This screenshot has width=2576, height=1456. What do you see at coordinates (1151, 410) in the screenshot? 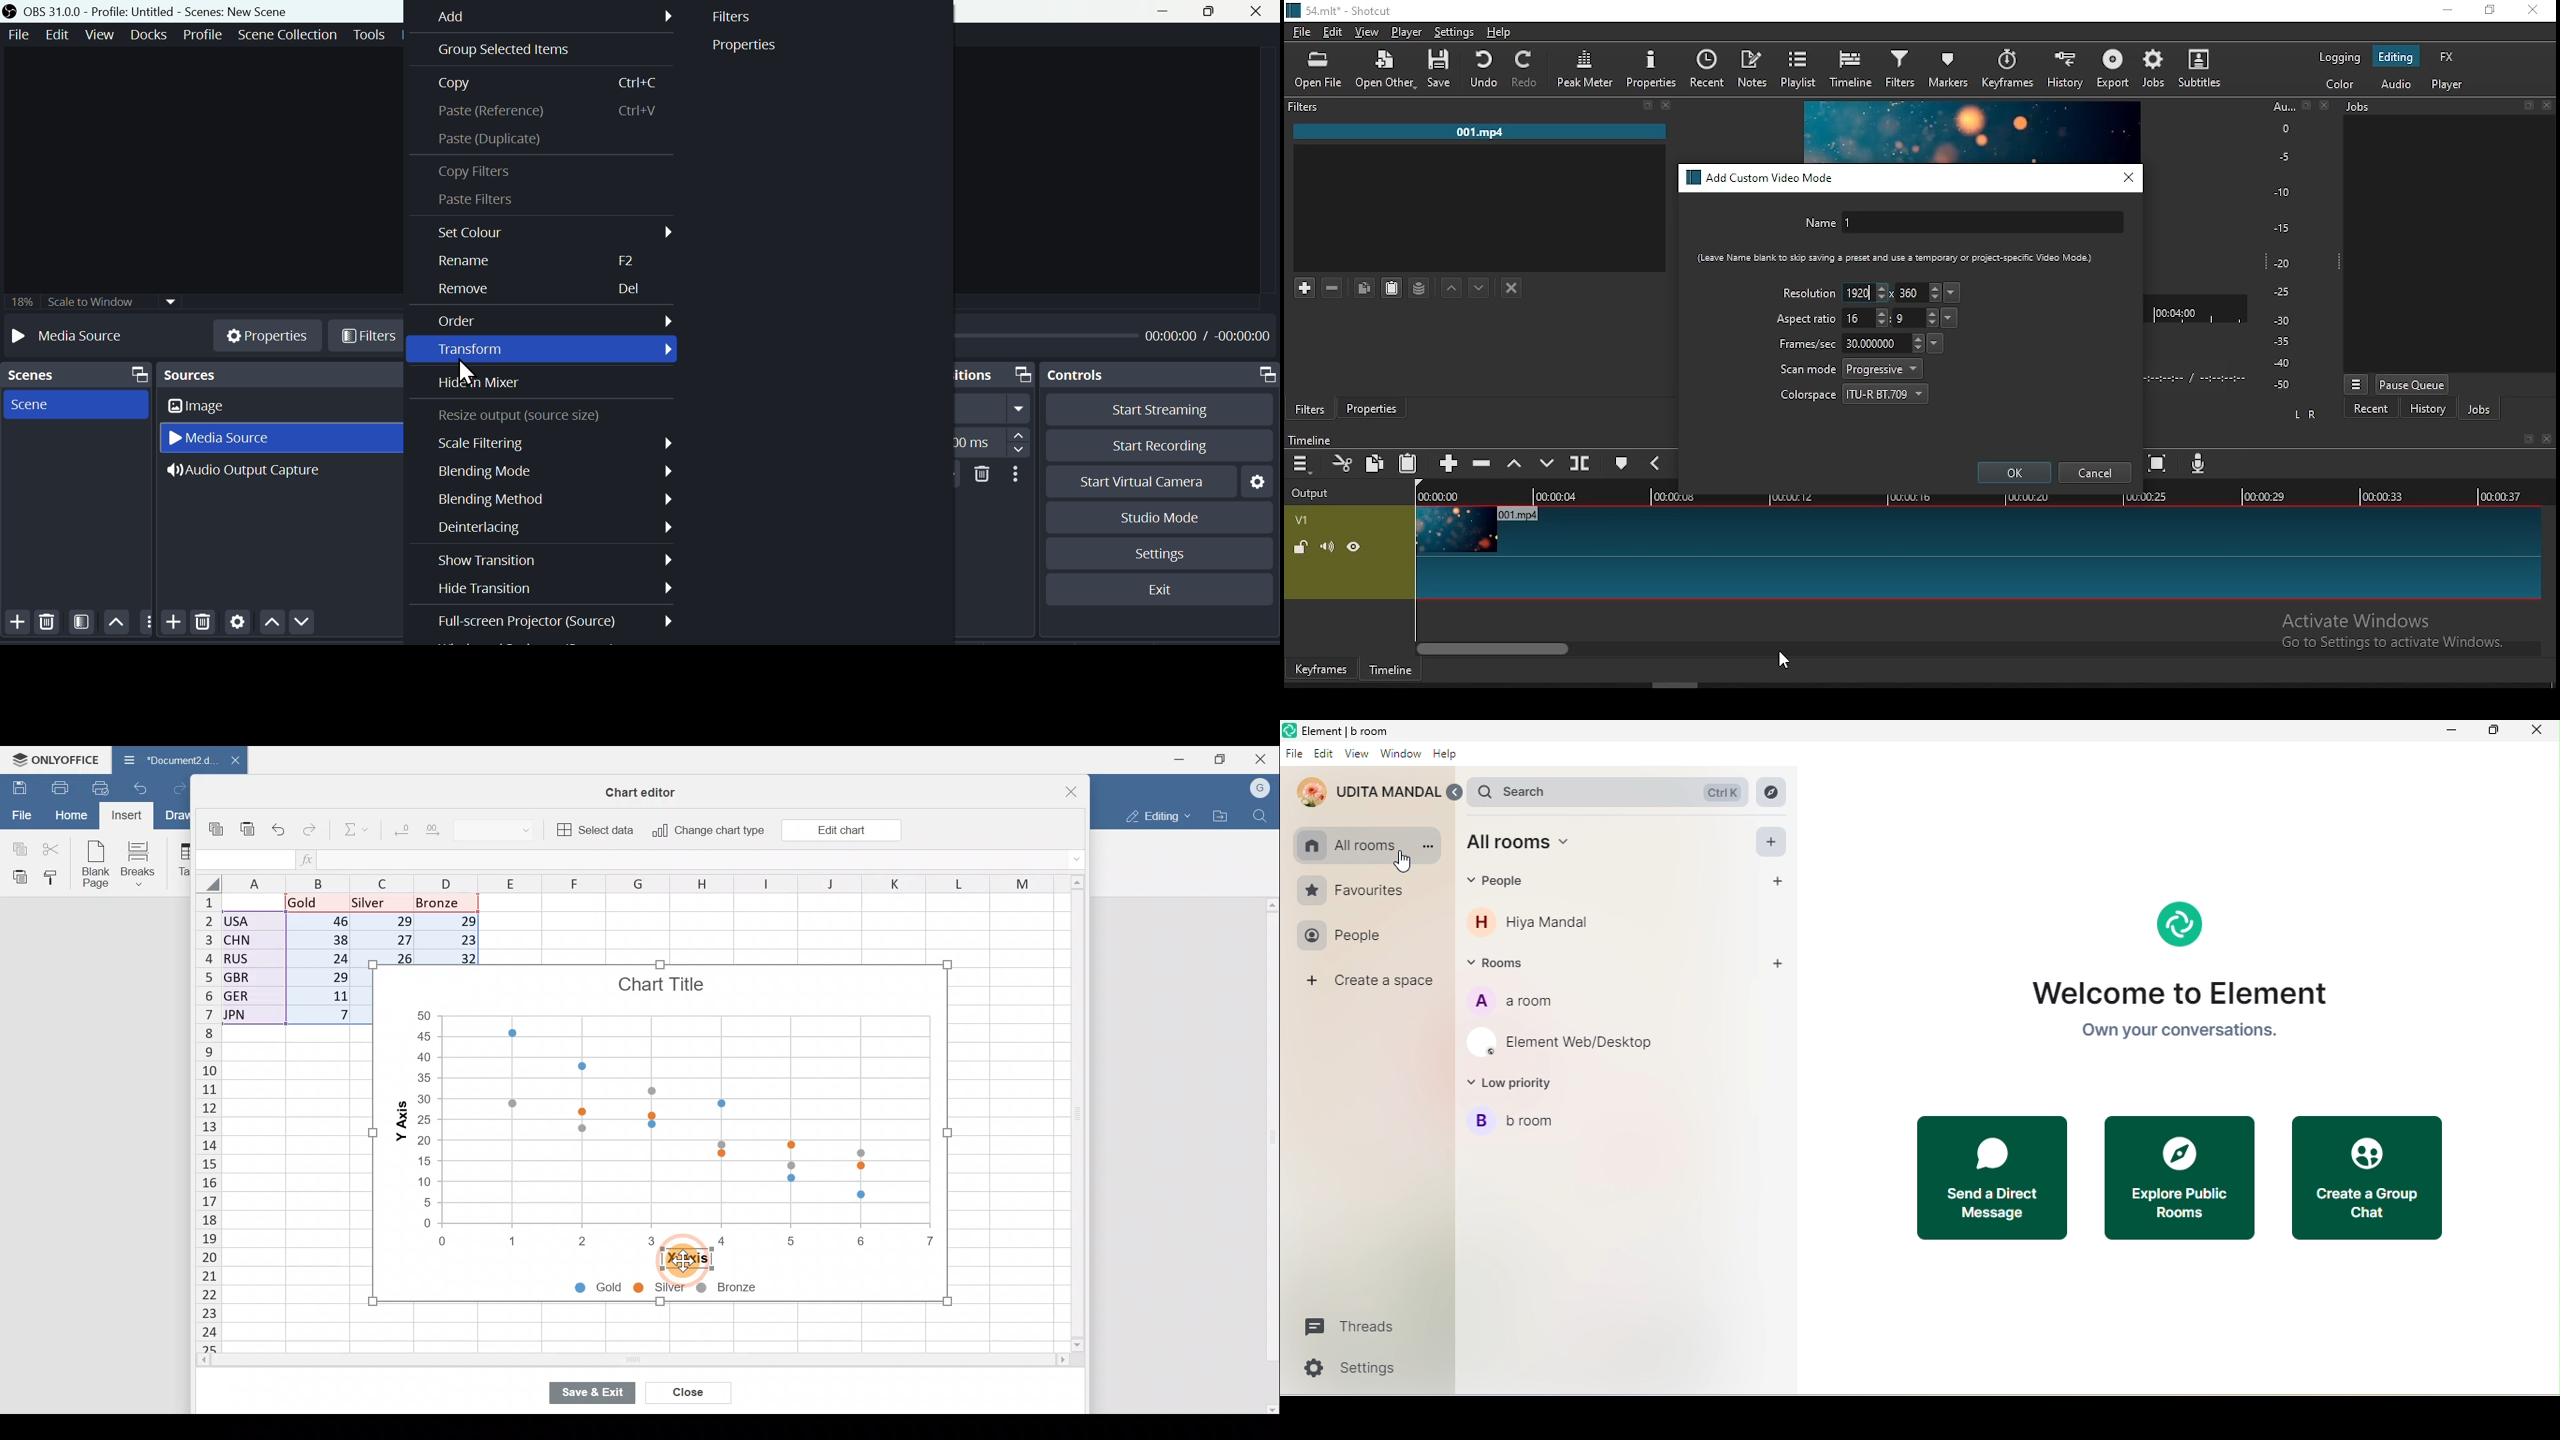
I see `Start streaming` at bounding box center [1151, 410].